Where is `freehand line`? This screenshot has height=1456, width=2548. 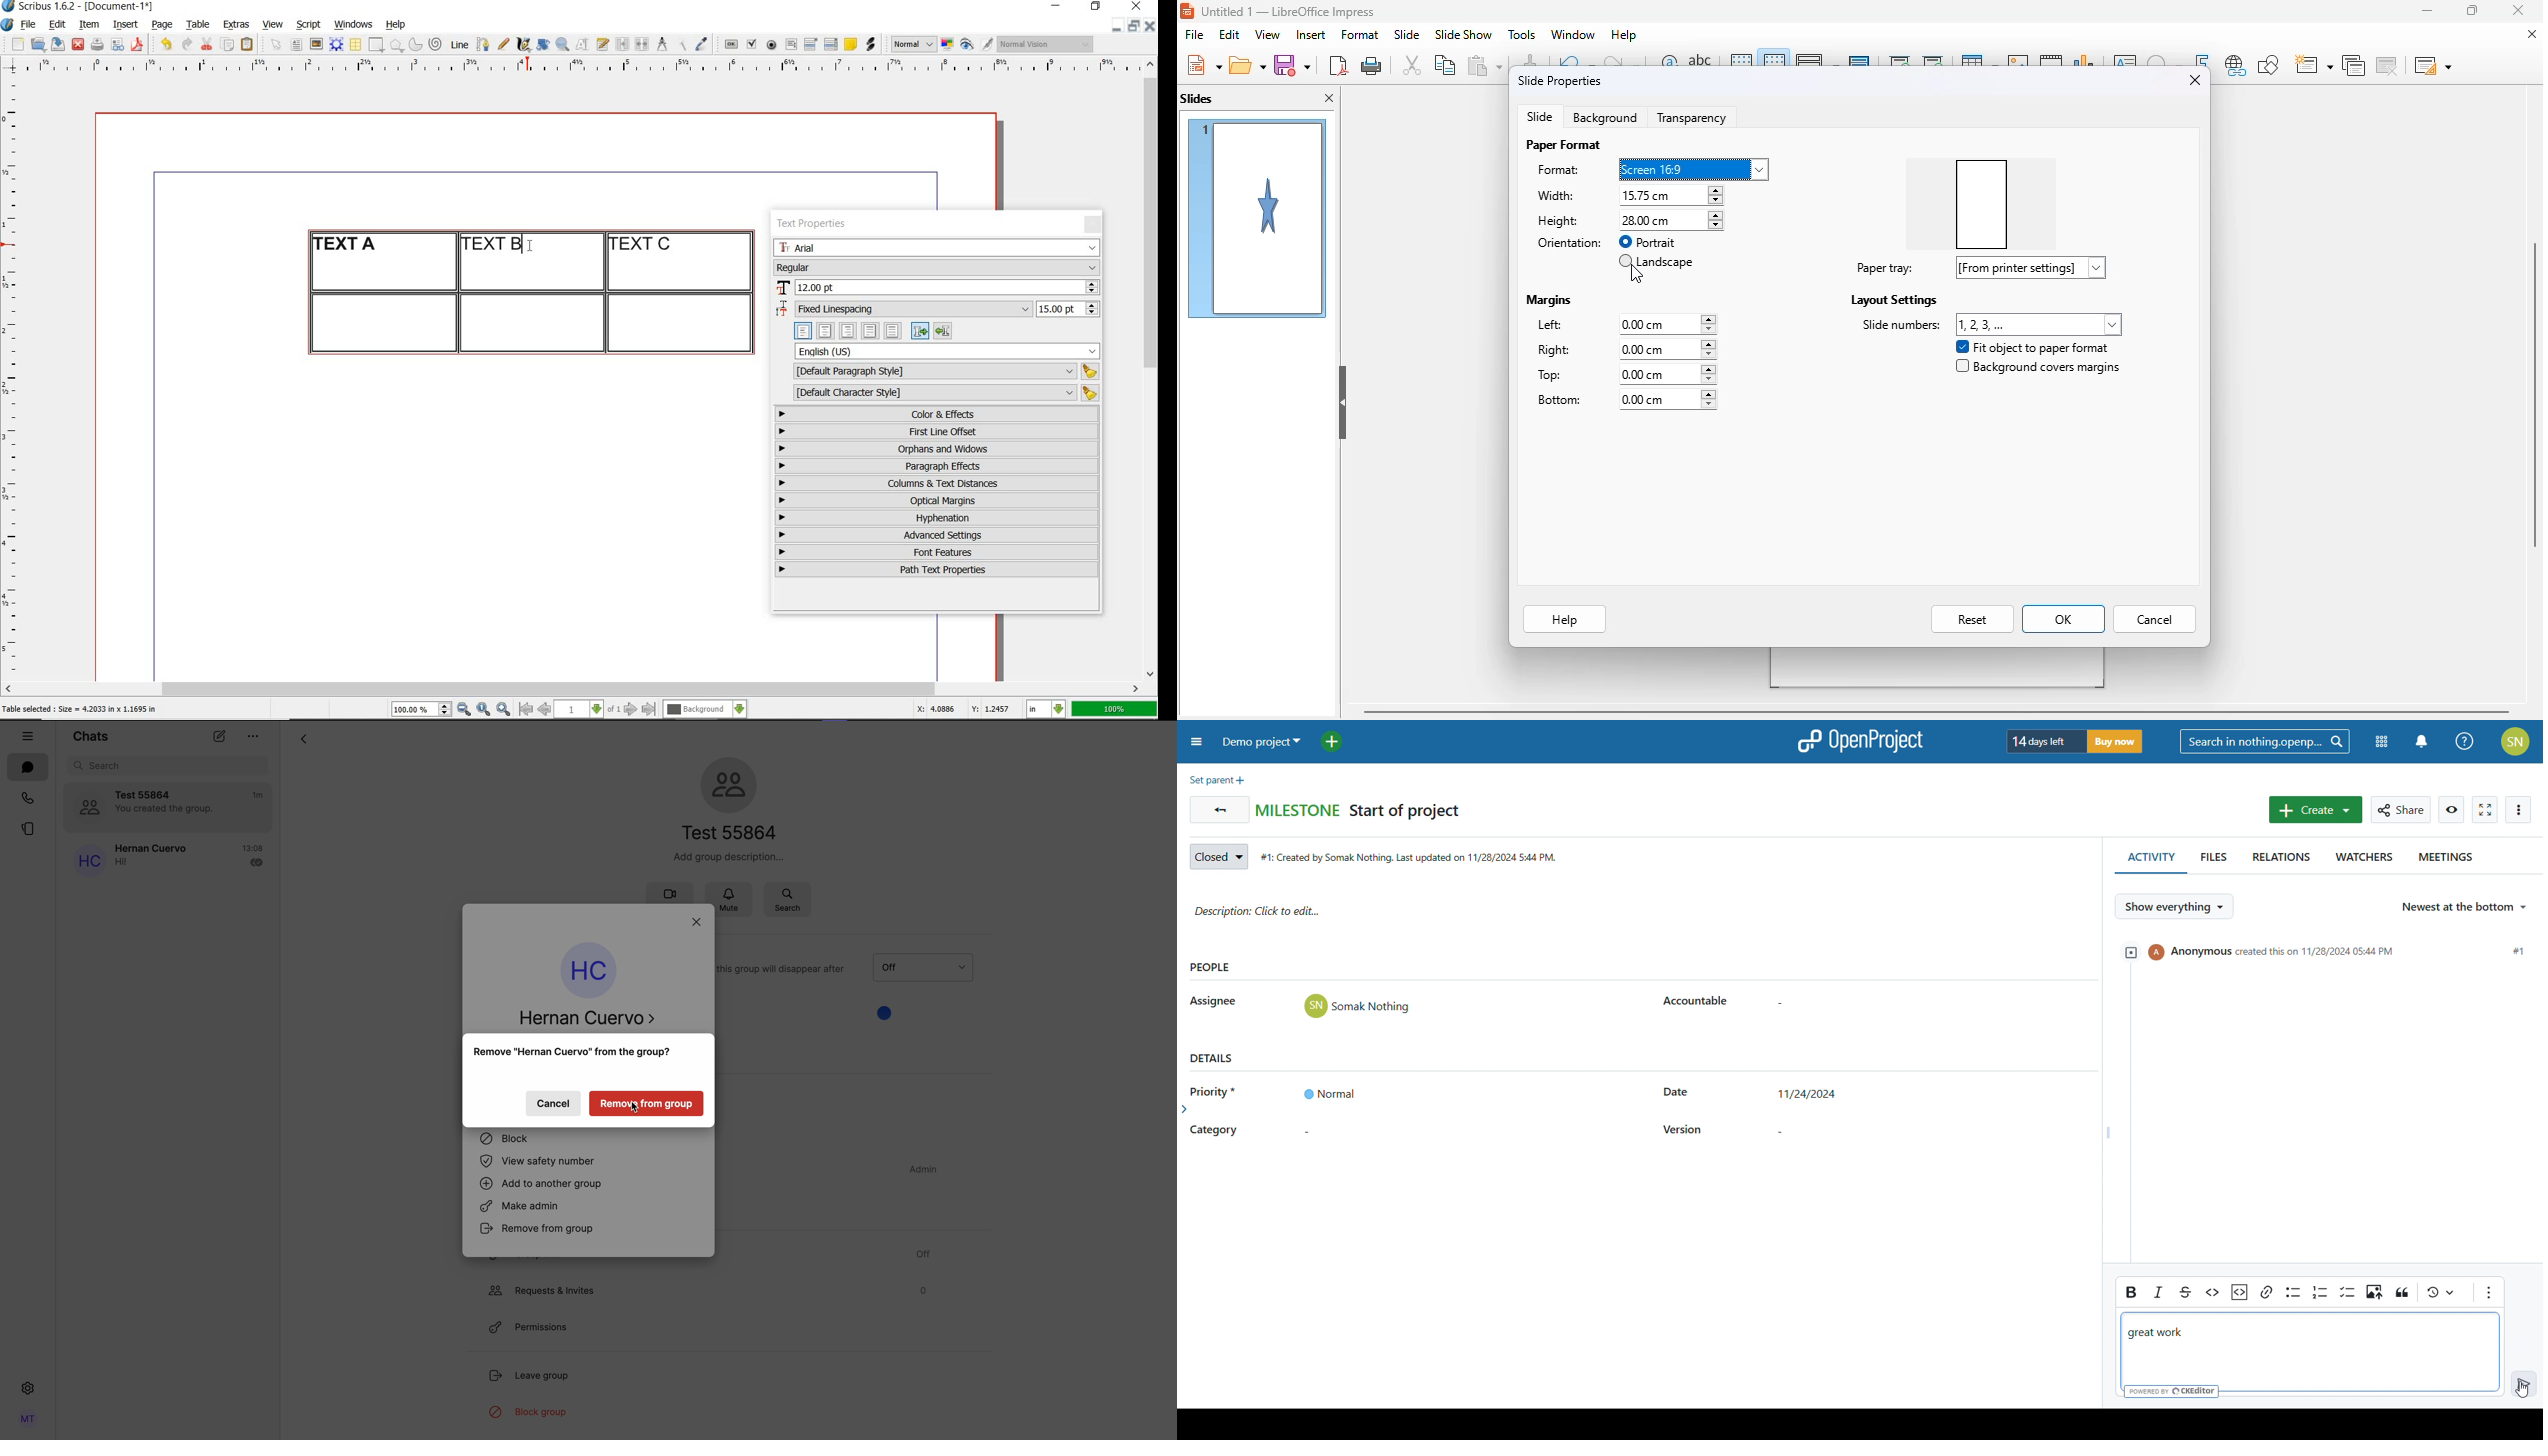 freehand line is located at coordinates (503, 44).